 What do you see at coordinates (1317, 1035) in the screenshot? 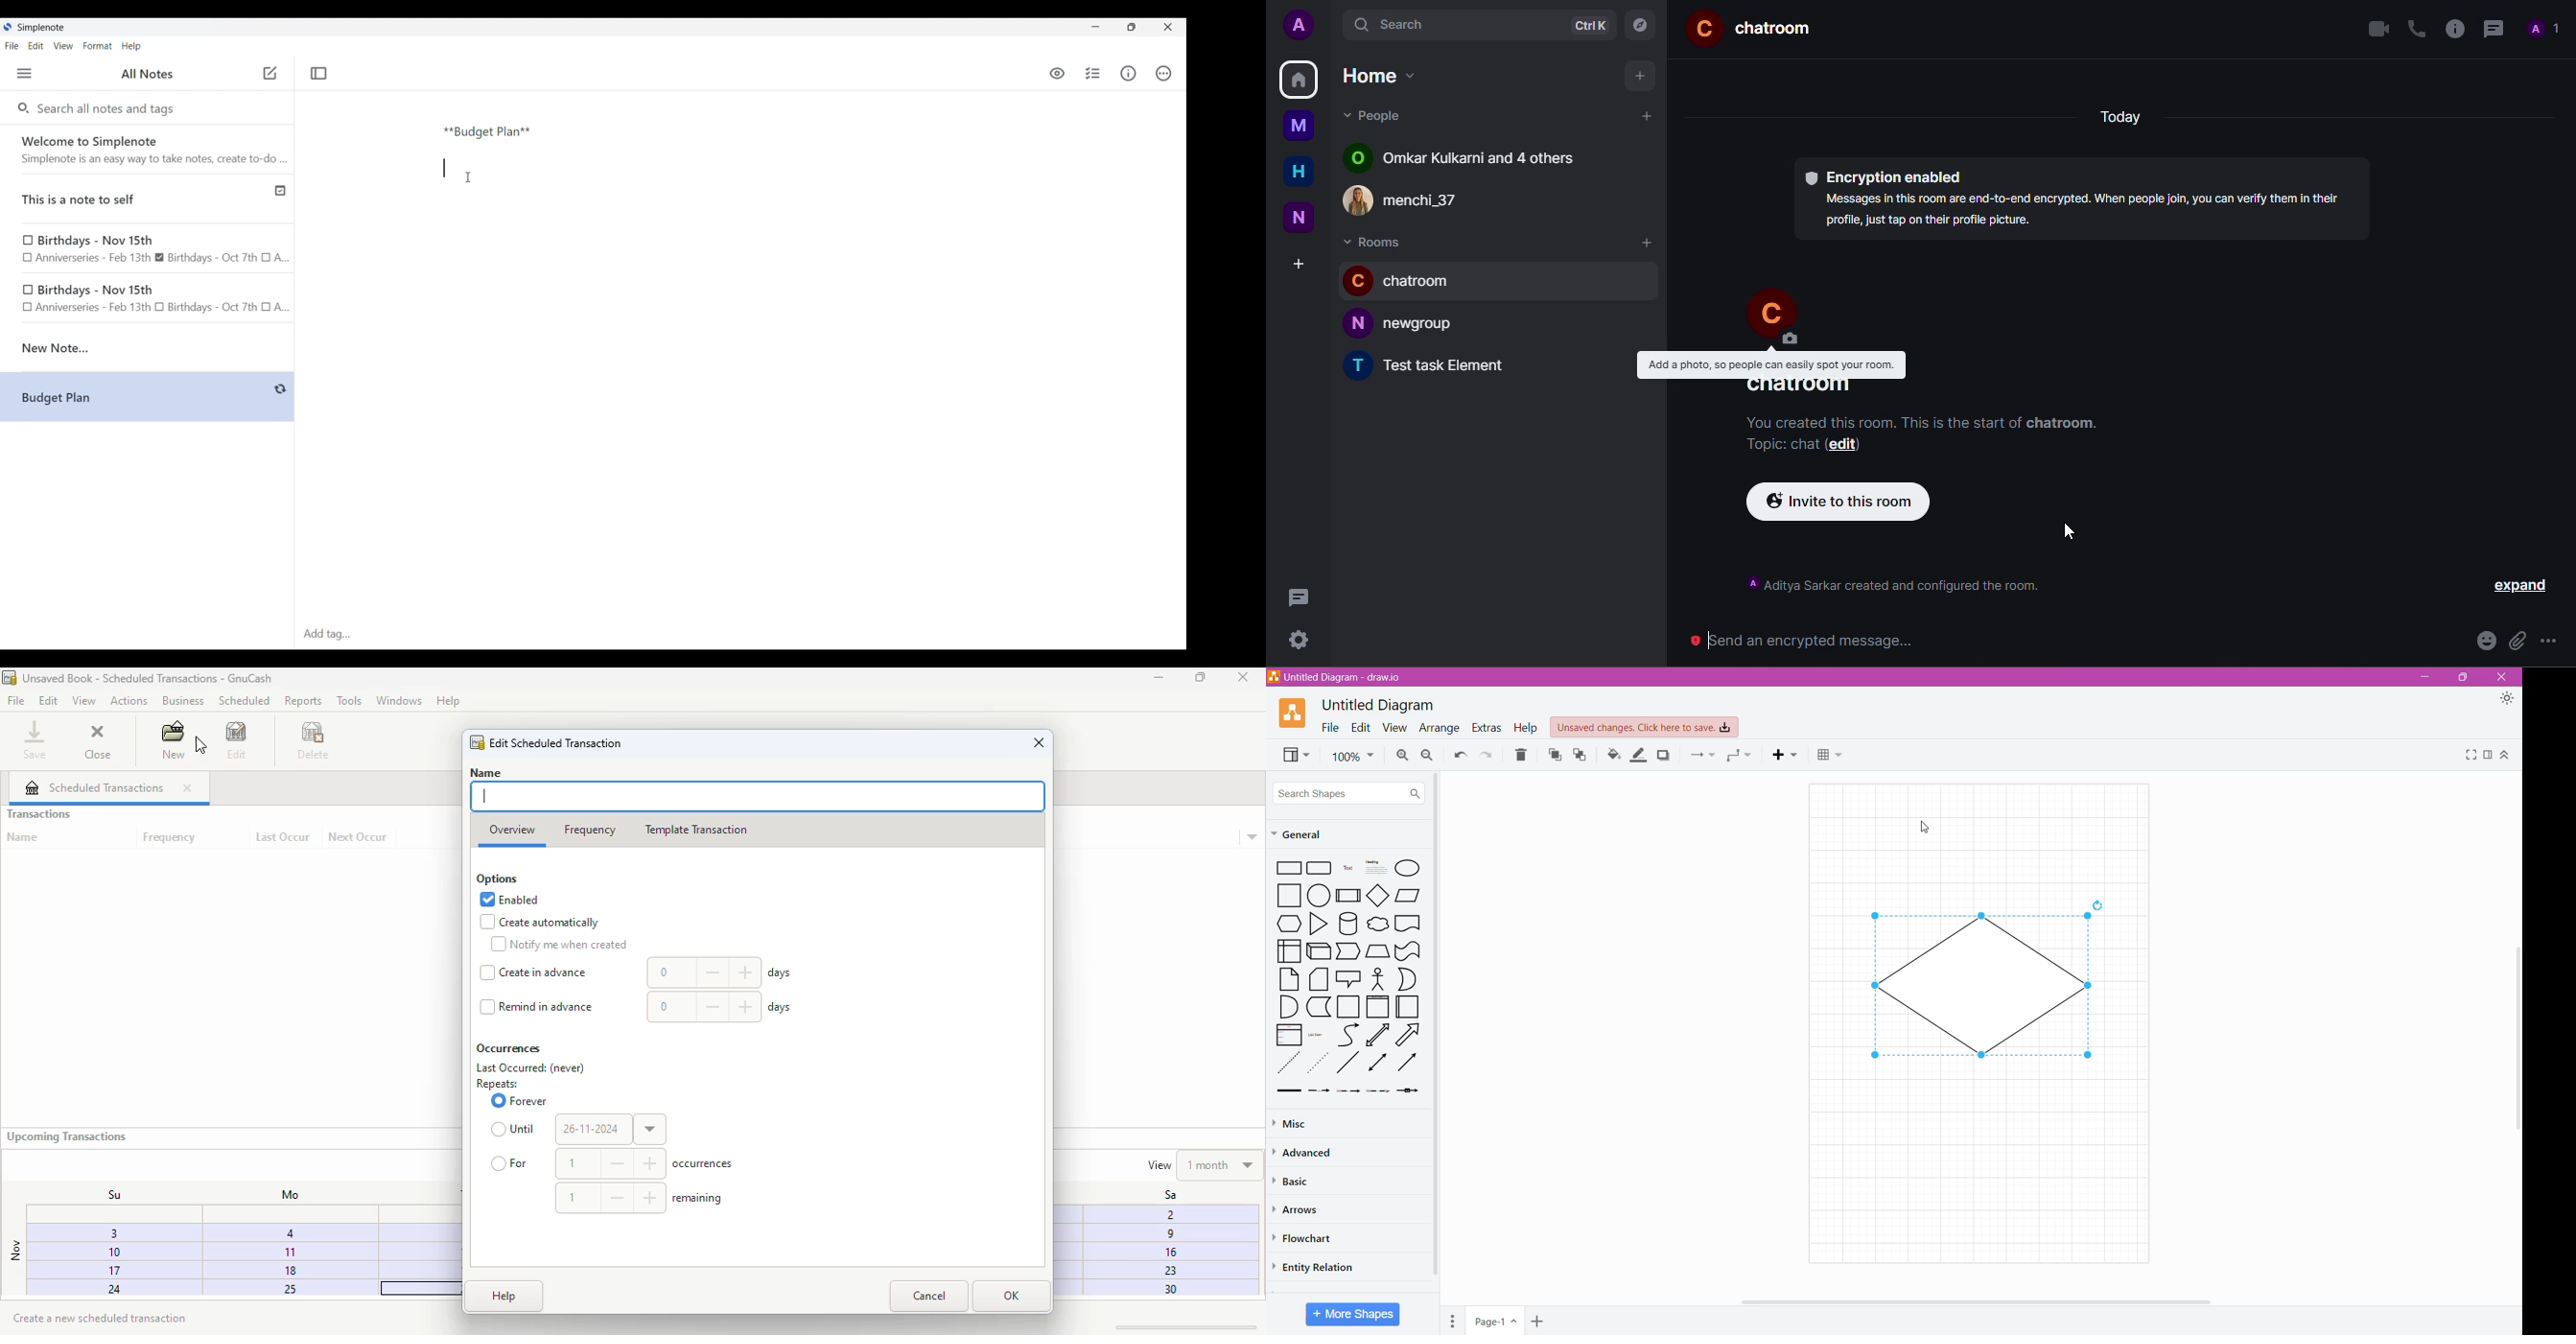
I see `List Item` at bounding box center [1317, 1035].